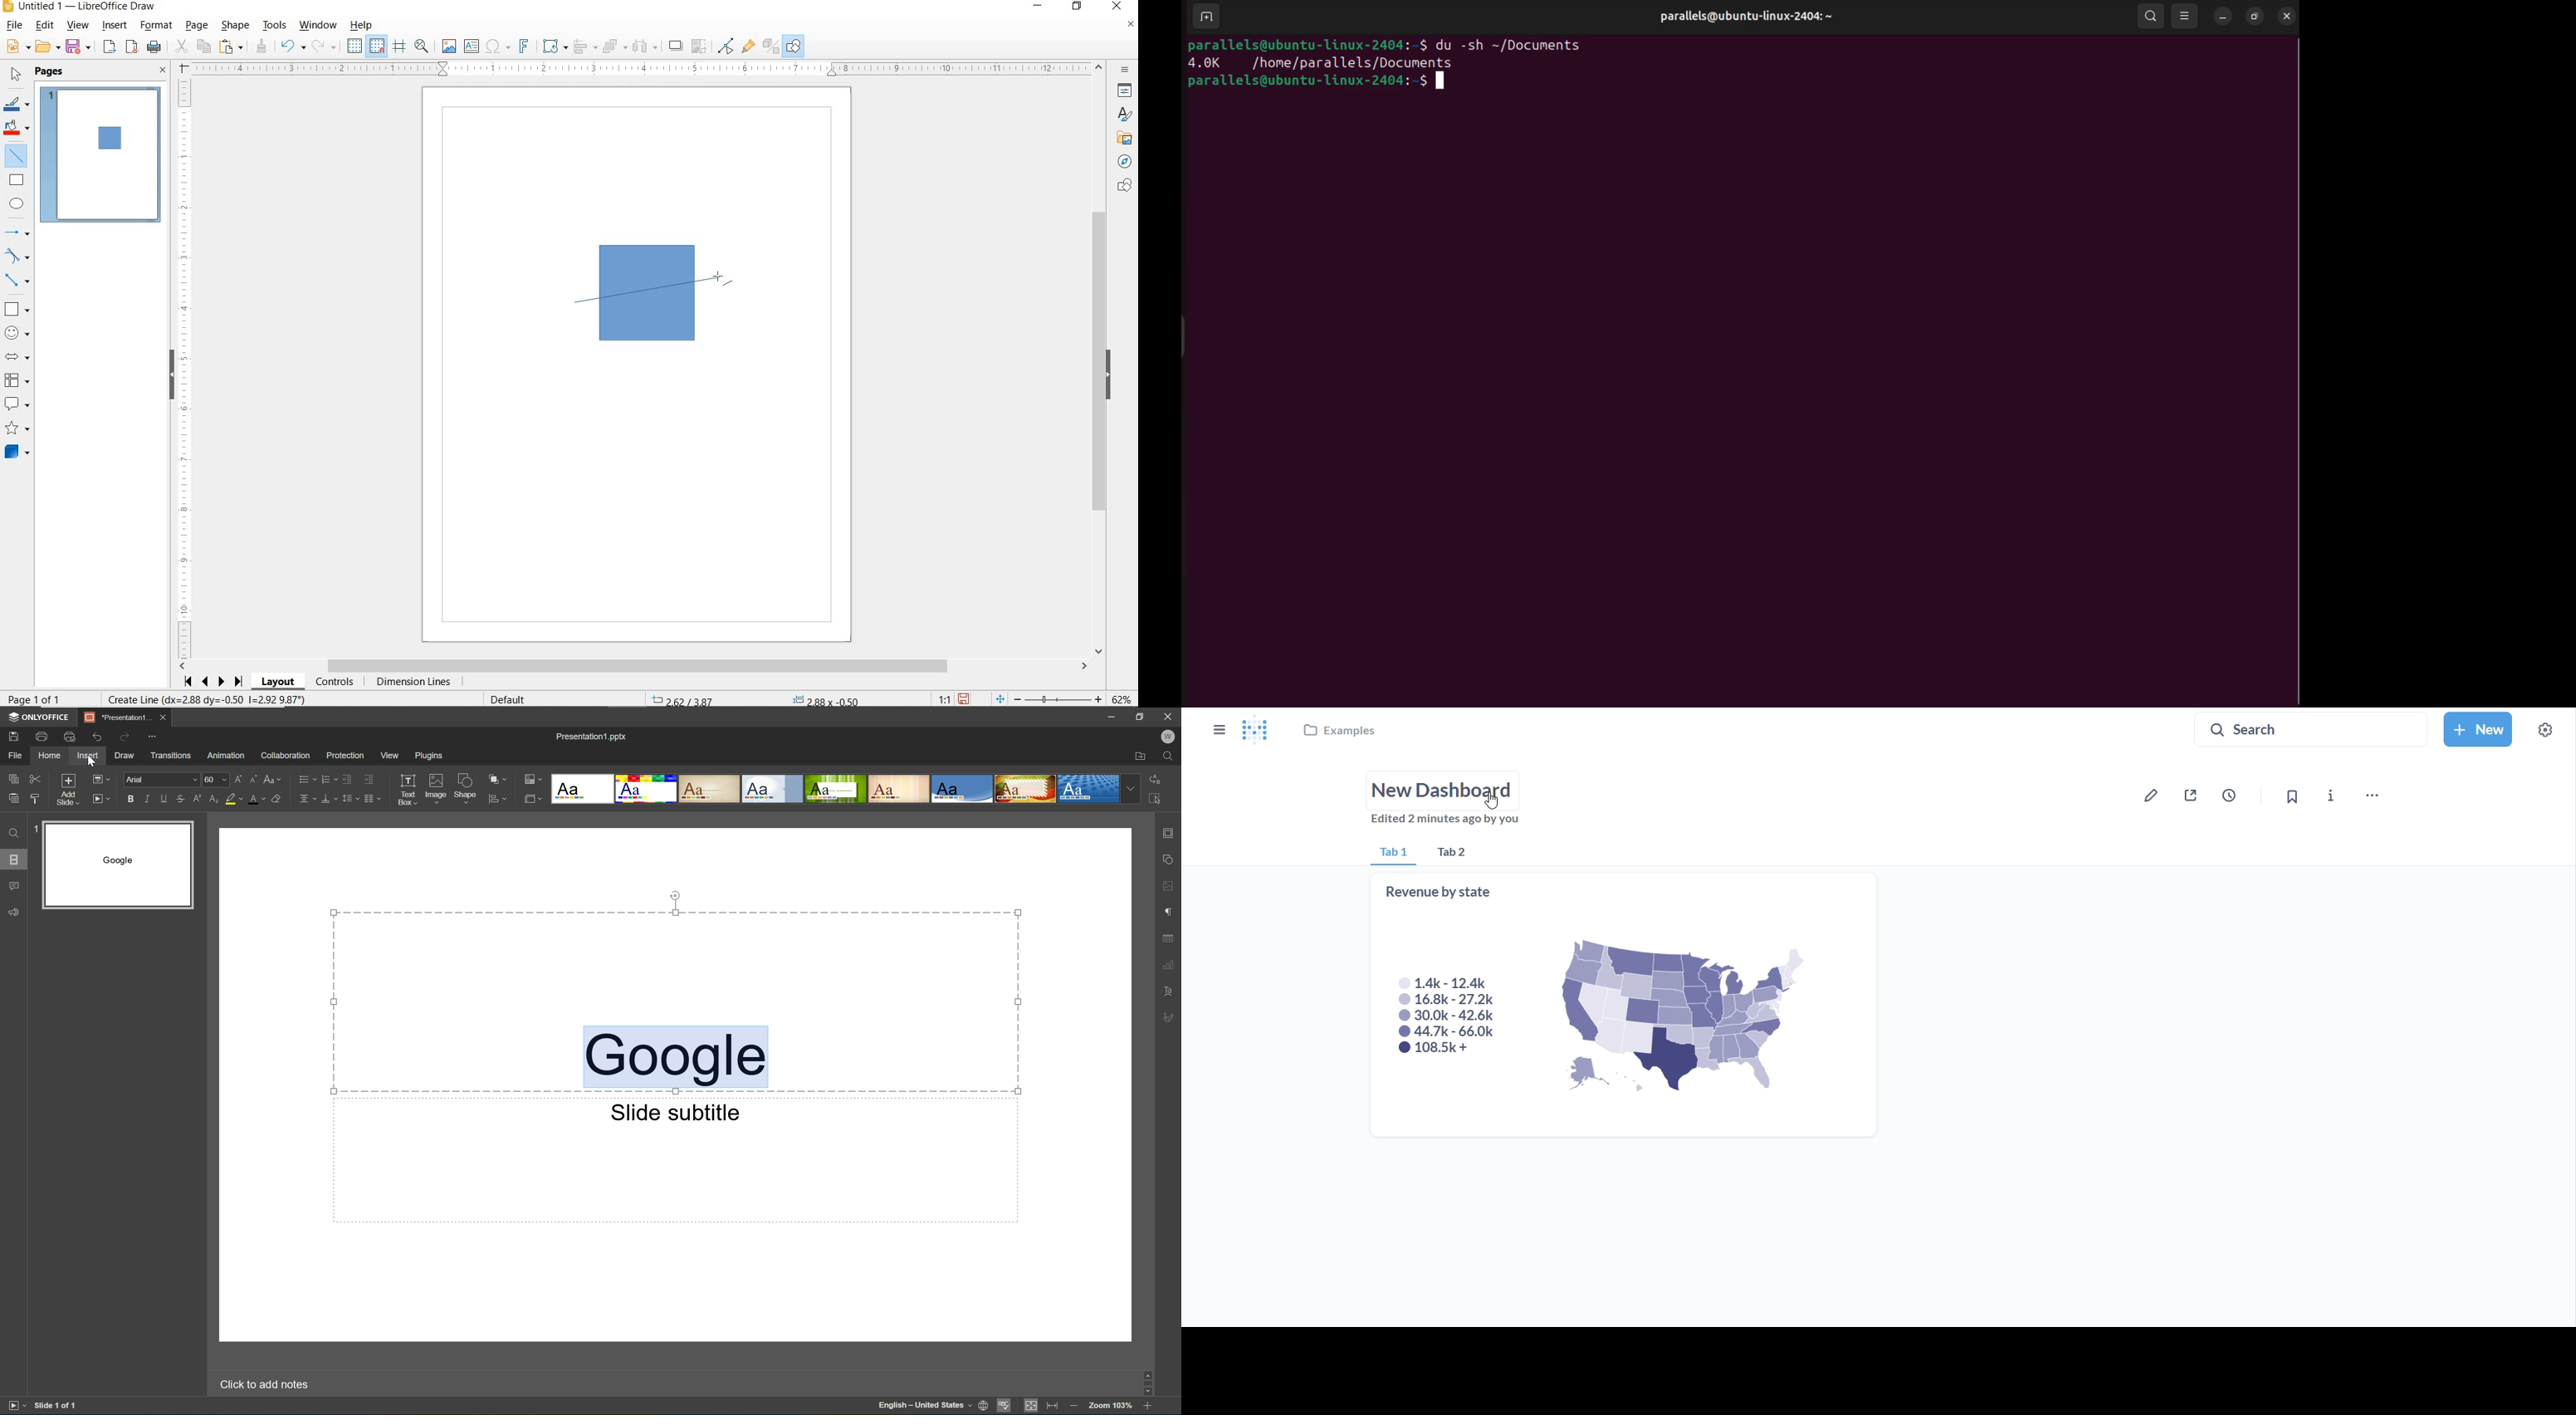  What do you see at coordinates (92, 761) in the screenshot?
I see `Cursor` at bounding box center [92, 761].